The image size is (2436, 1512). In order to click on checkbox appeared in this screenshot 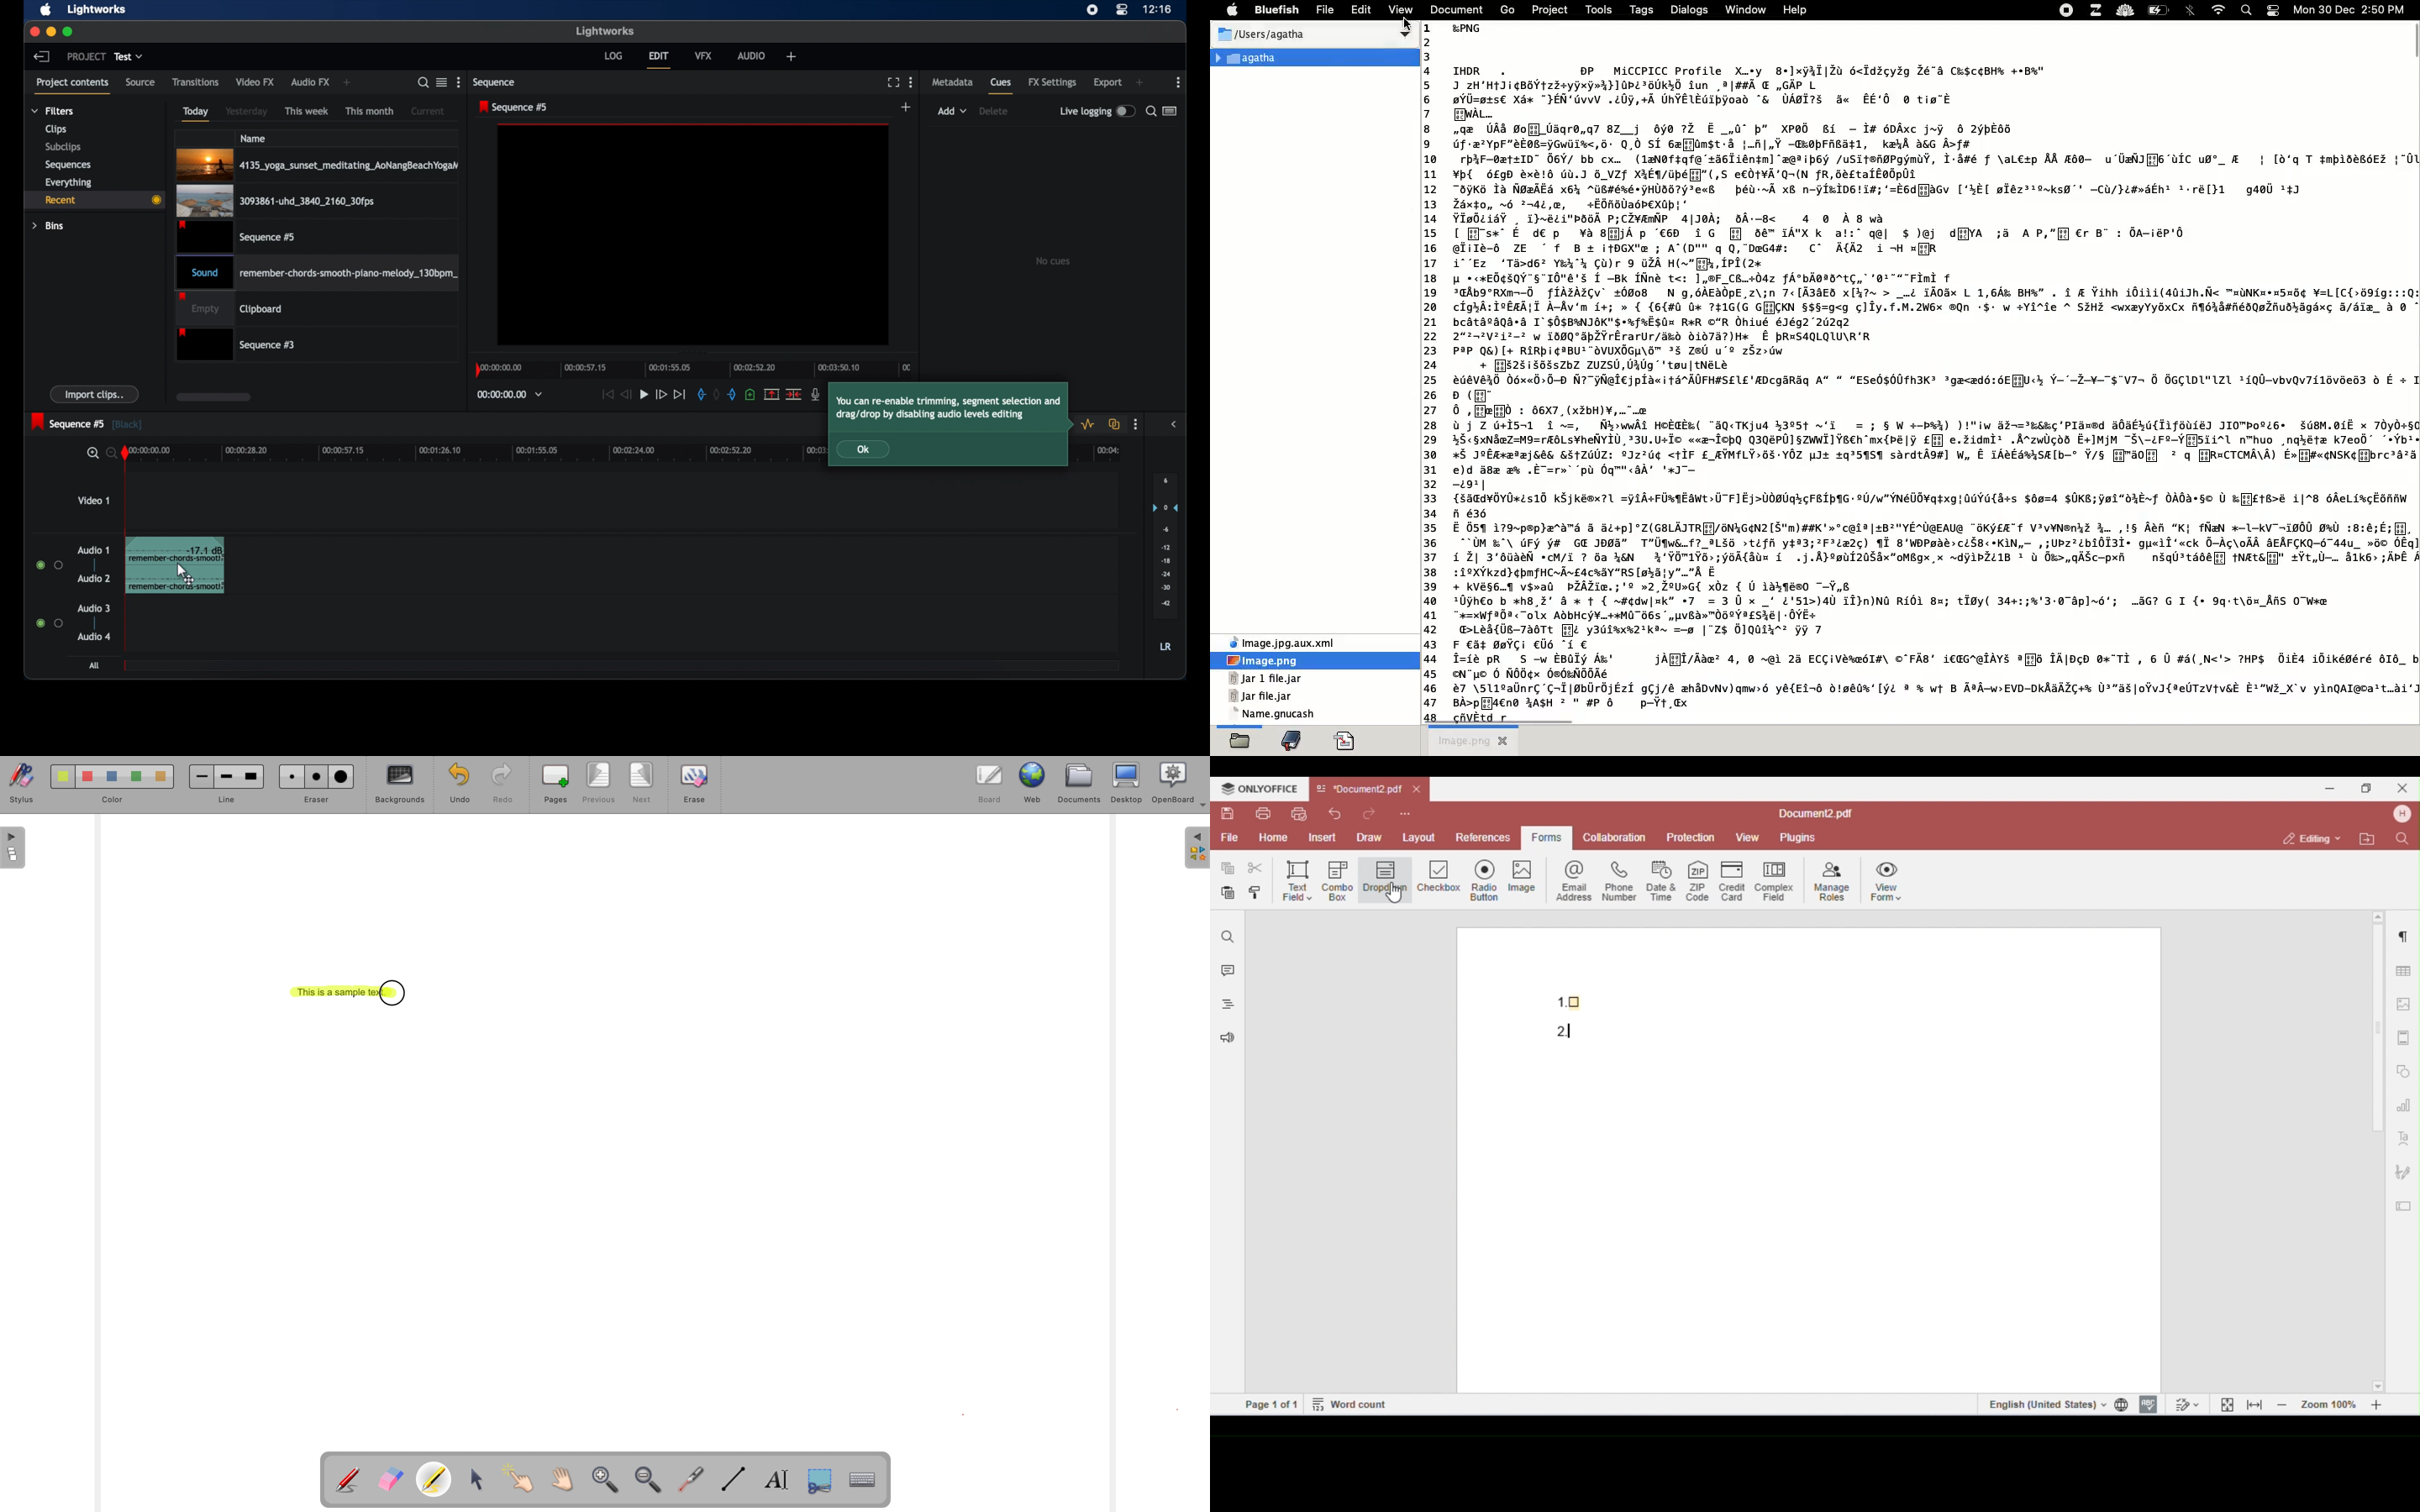, I will do `click(1573, 999)`.